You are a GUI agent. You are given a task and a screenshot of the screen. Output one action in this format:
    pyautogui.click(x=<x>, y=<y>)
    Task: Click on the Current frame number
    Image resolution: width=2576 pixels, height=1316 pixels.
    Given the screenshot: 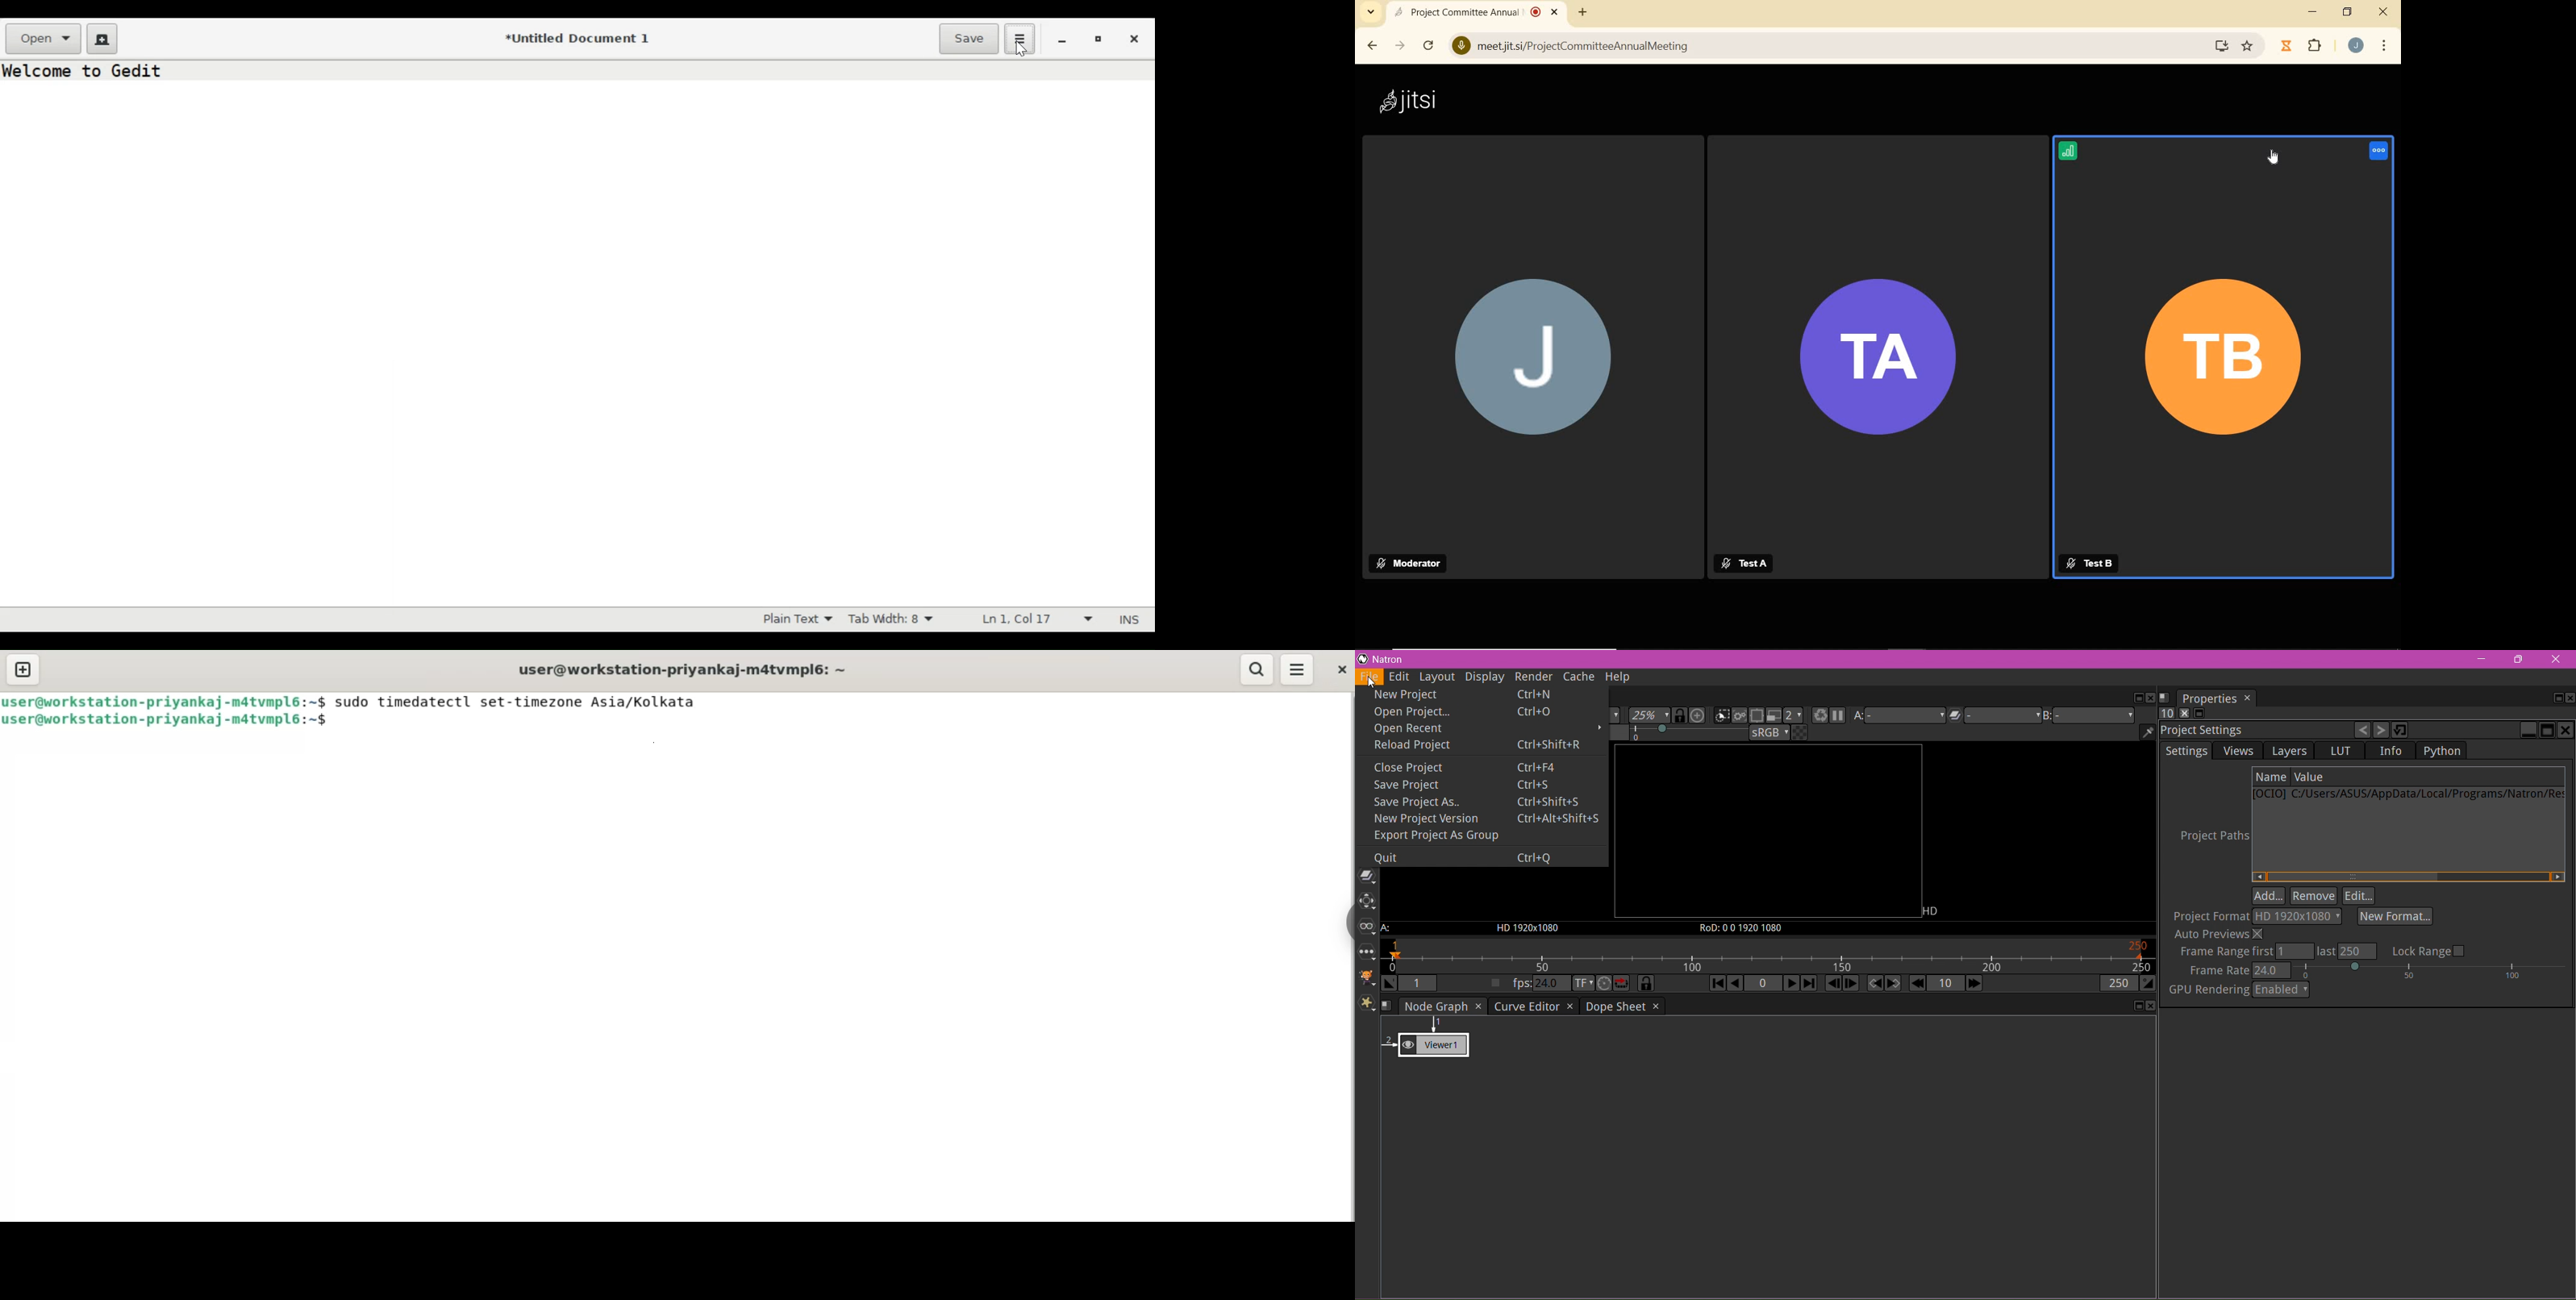 What is the action you would take?
    pyautogui.click(x=1761, y=985)
    